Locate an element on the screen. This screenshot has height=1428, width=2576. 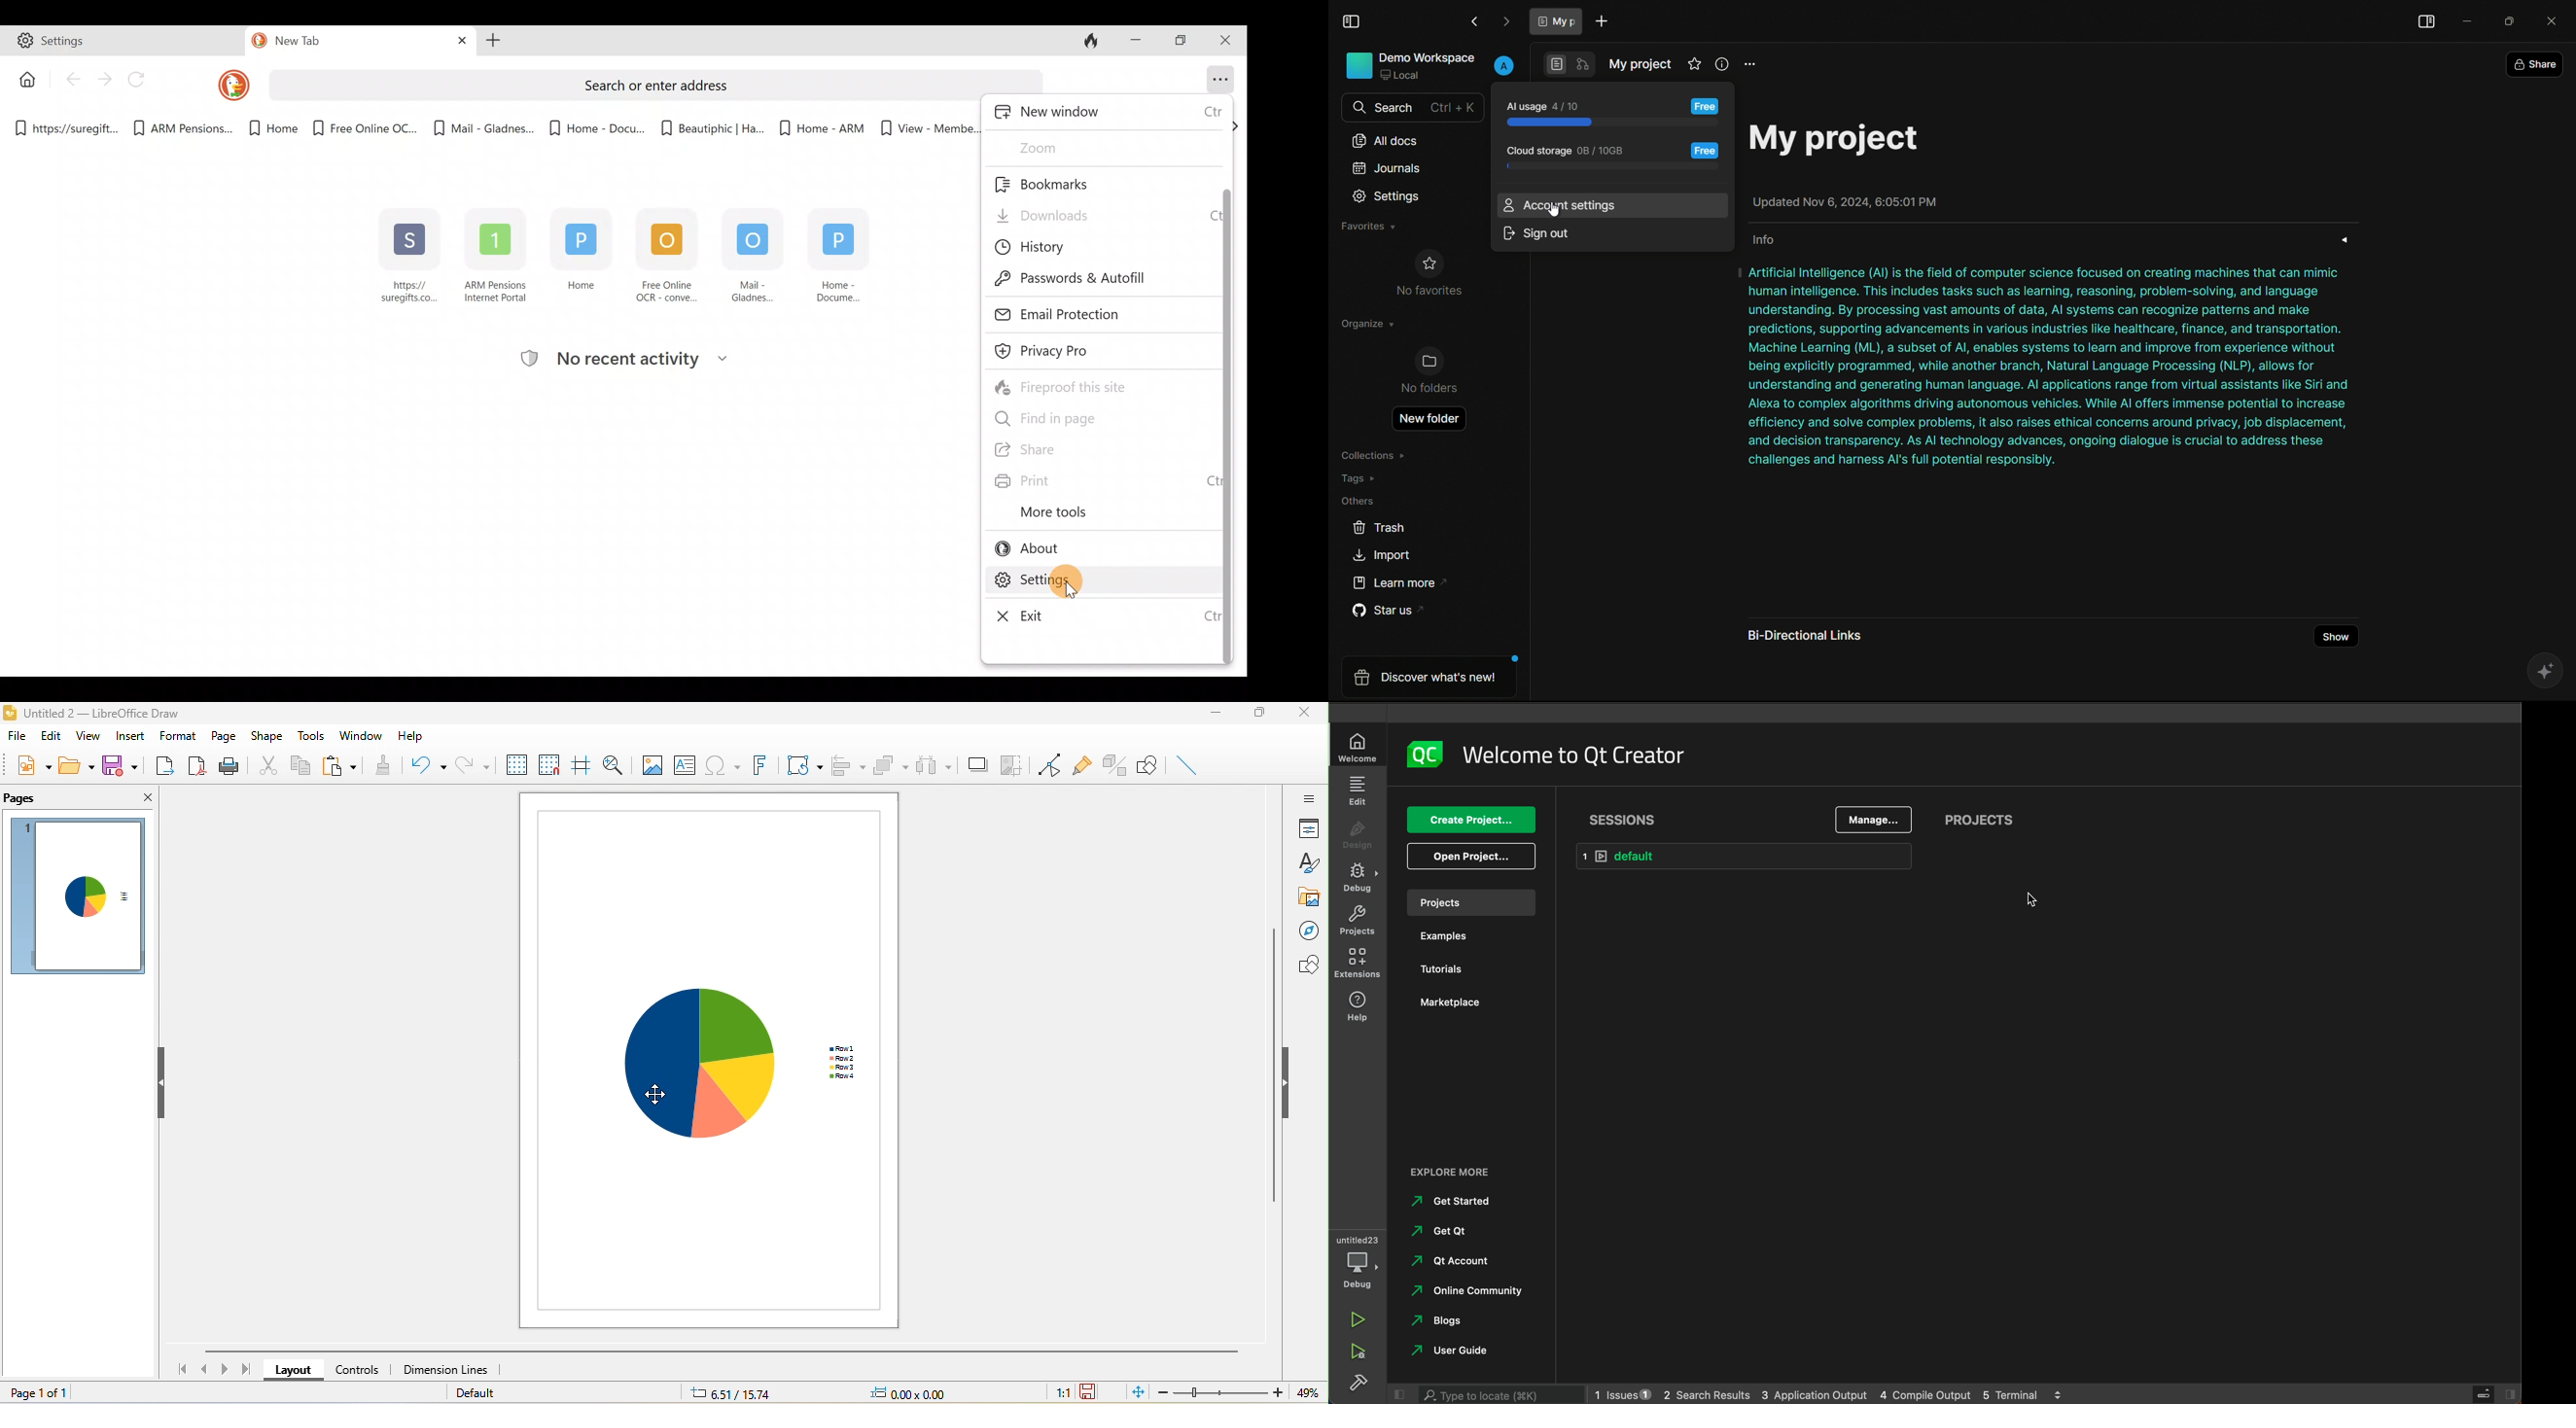
dimension lines is located at coordinates (449, 1370).